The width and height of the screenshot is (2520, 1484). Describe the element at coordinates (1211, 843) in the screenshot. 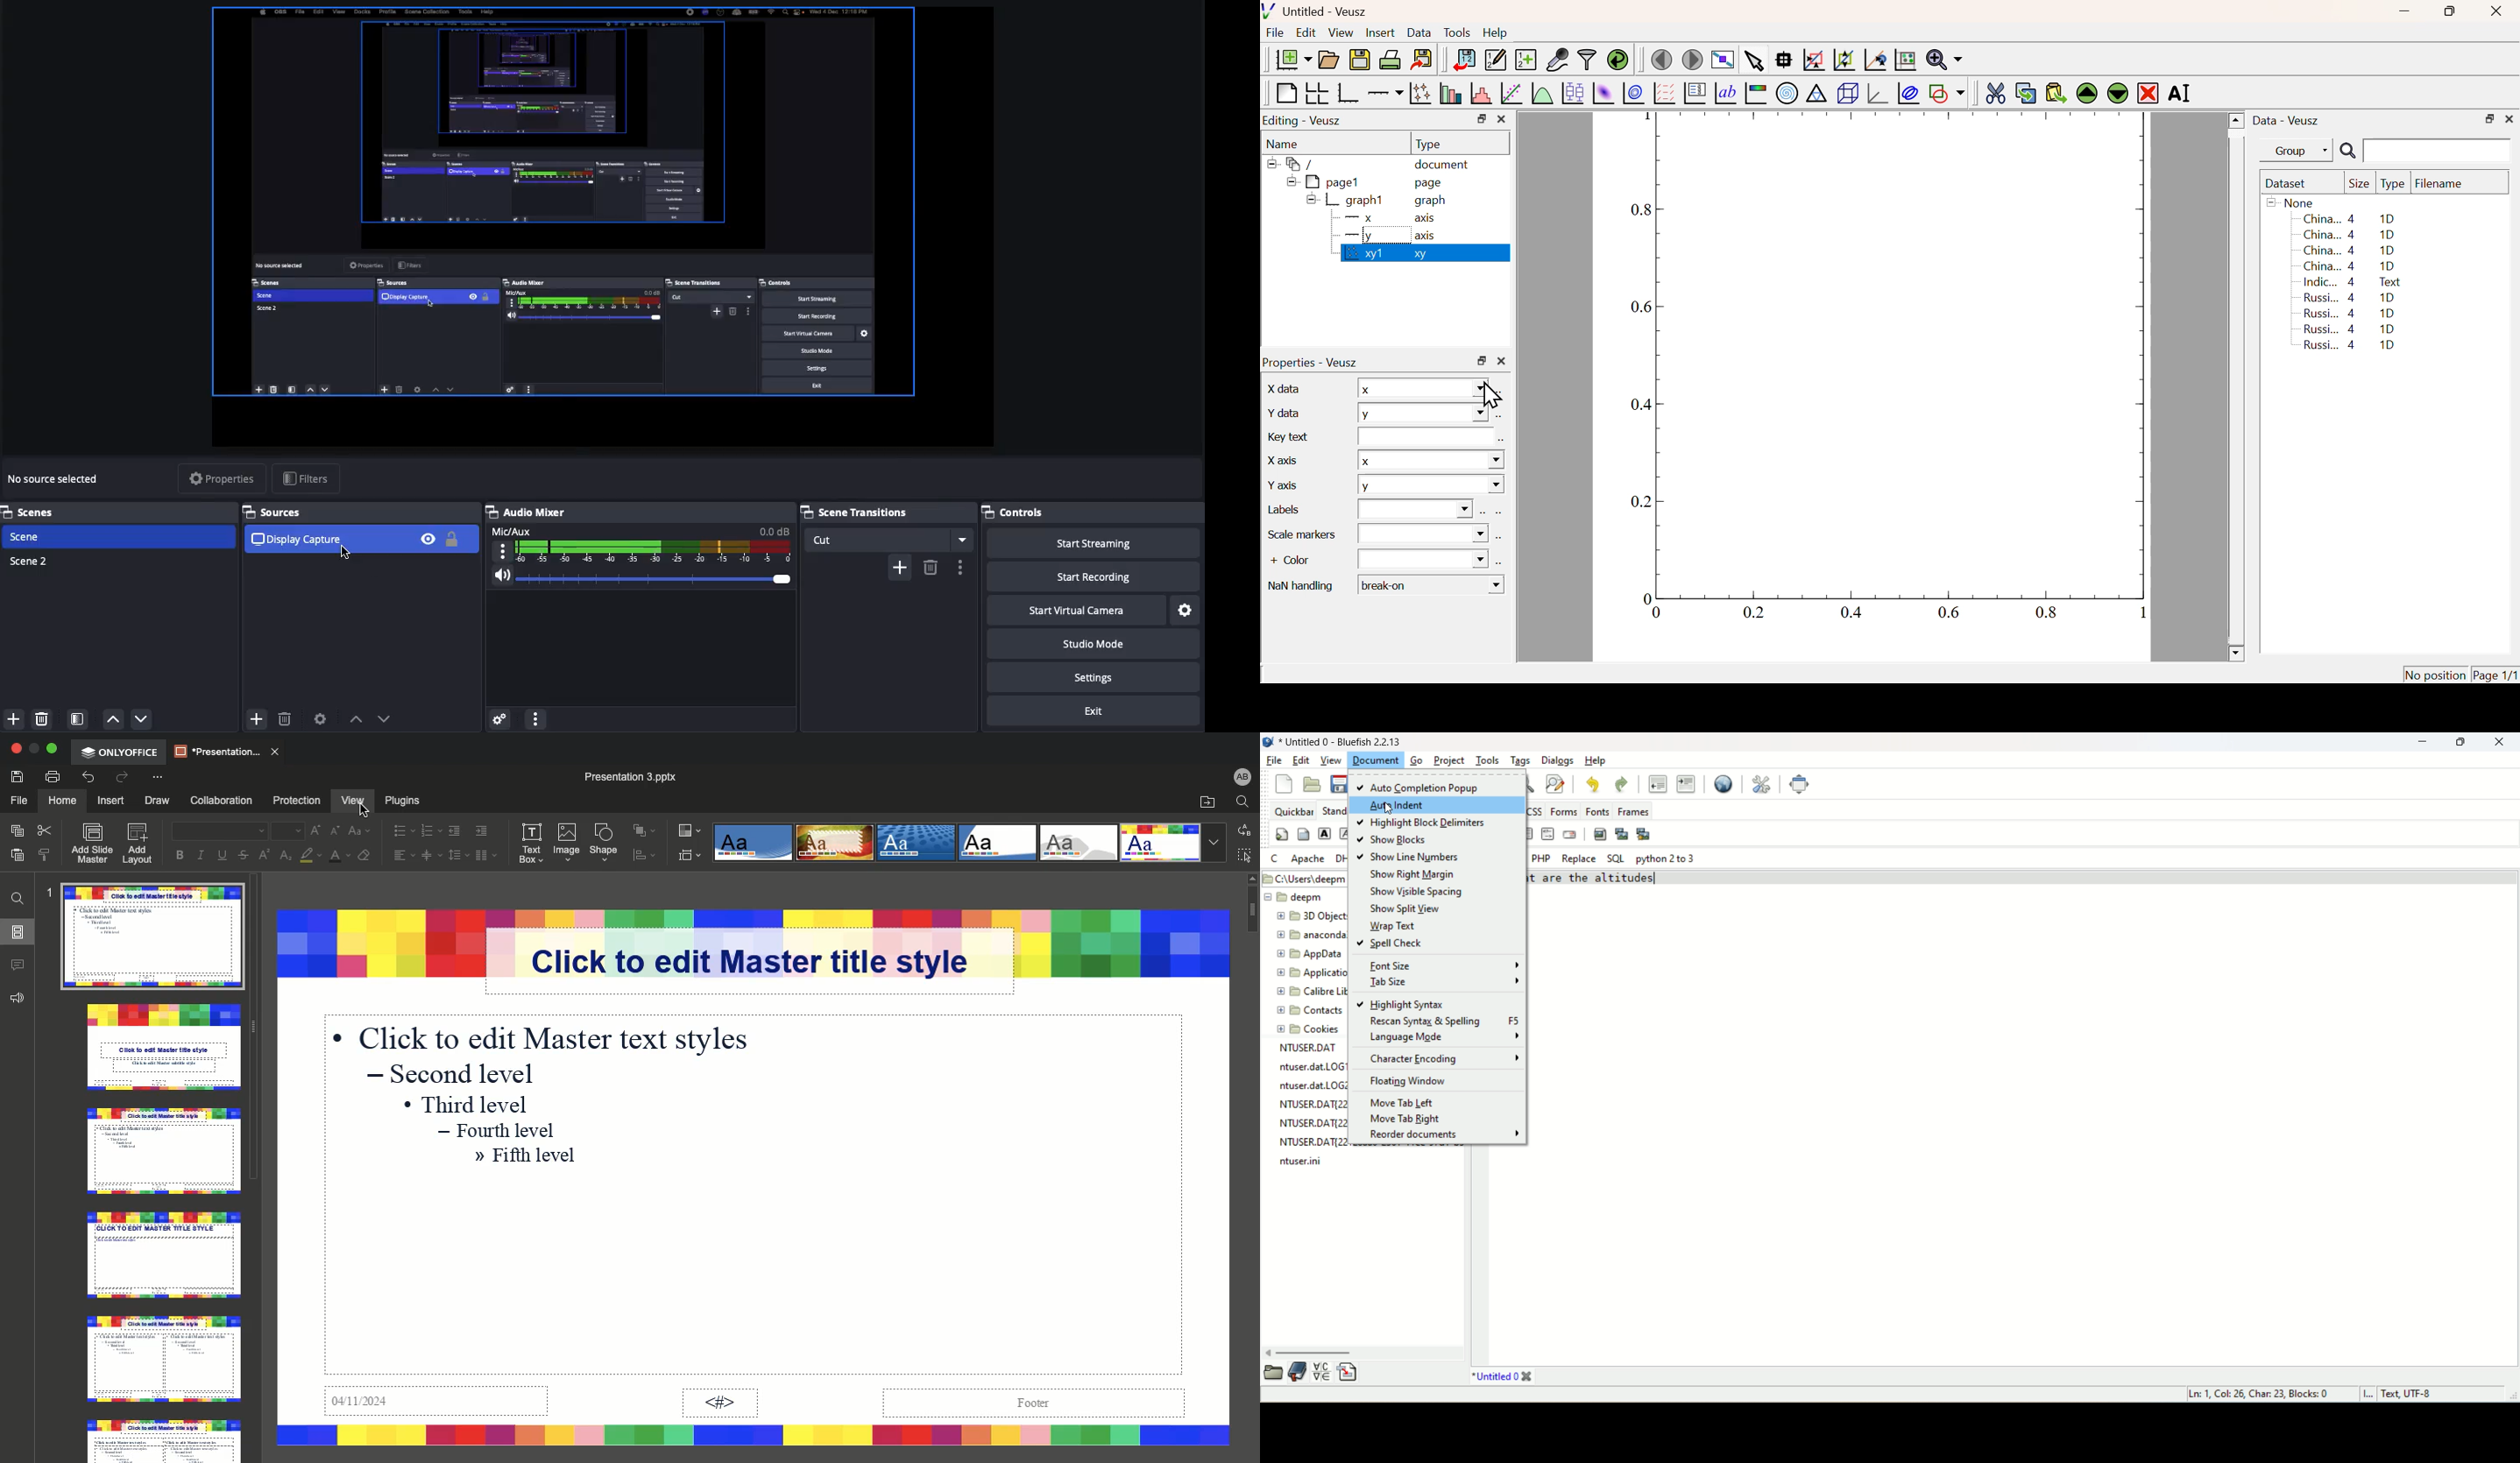

I see `More styles` at that location.